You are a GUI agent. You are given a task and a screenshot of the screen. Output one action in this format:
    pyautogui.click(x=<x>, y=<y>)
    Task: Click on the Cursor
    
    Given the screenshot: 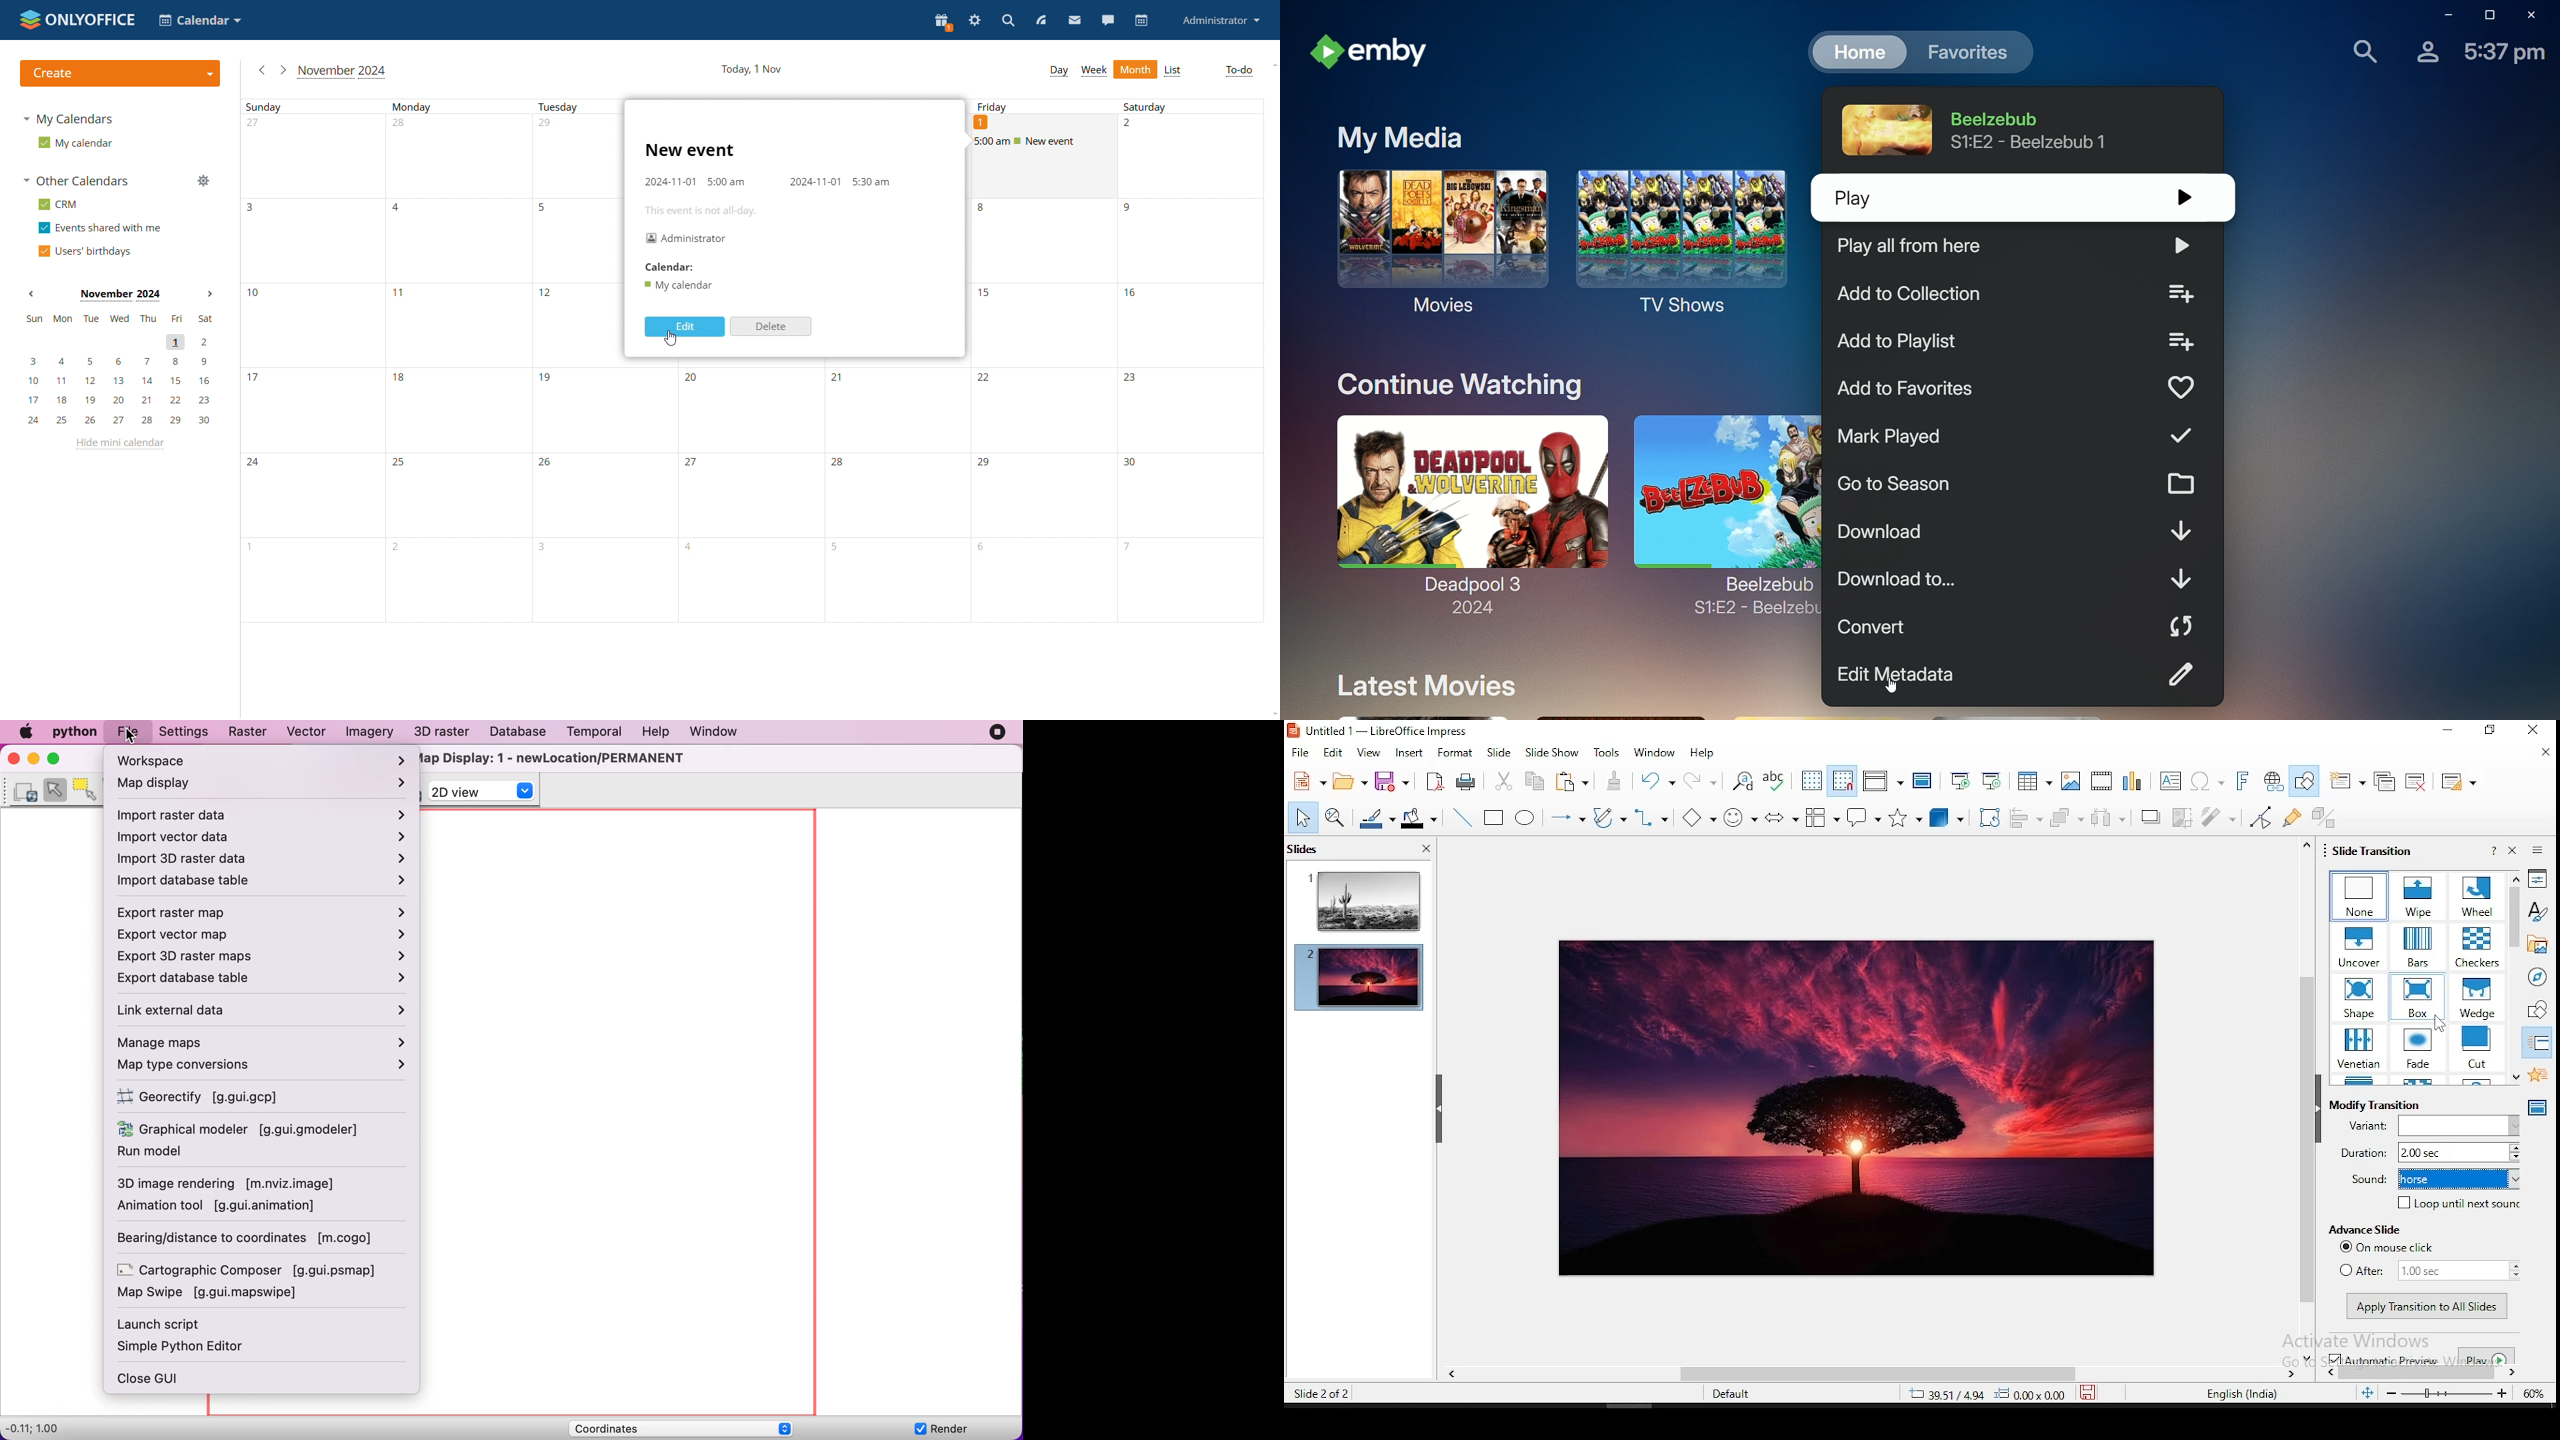 What is the action you would take?
    pyautogui.click(x=1891, y=686)
    